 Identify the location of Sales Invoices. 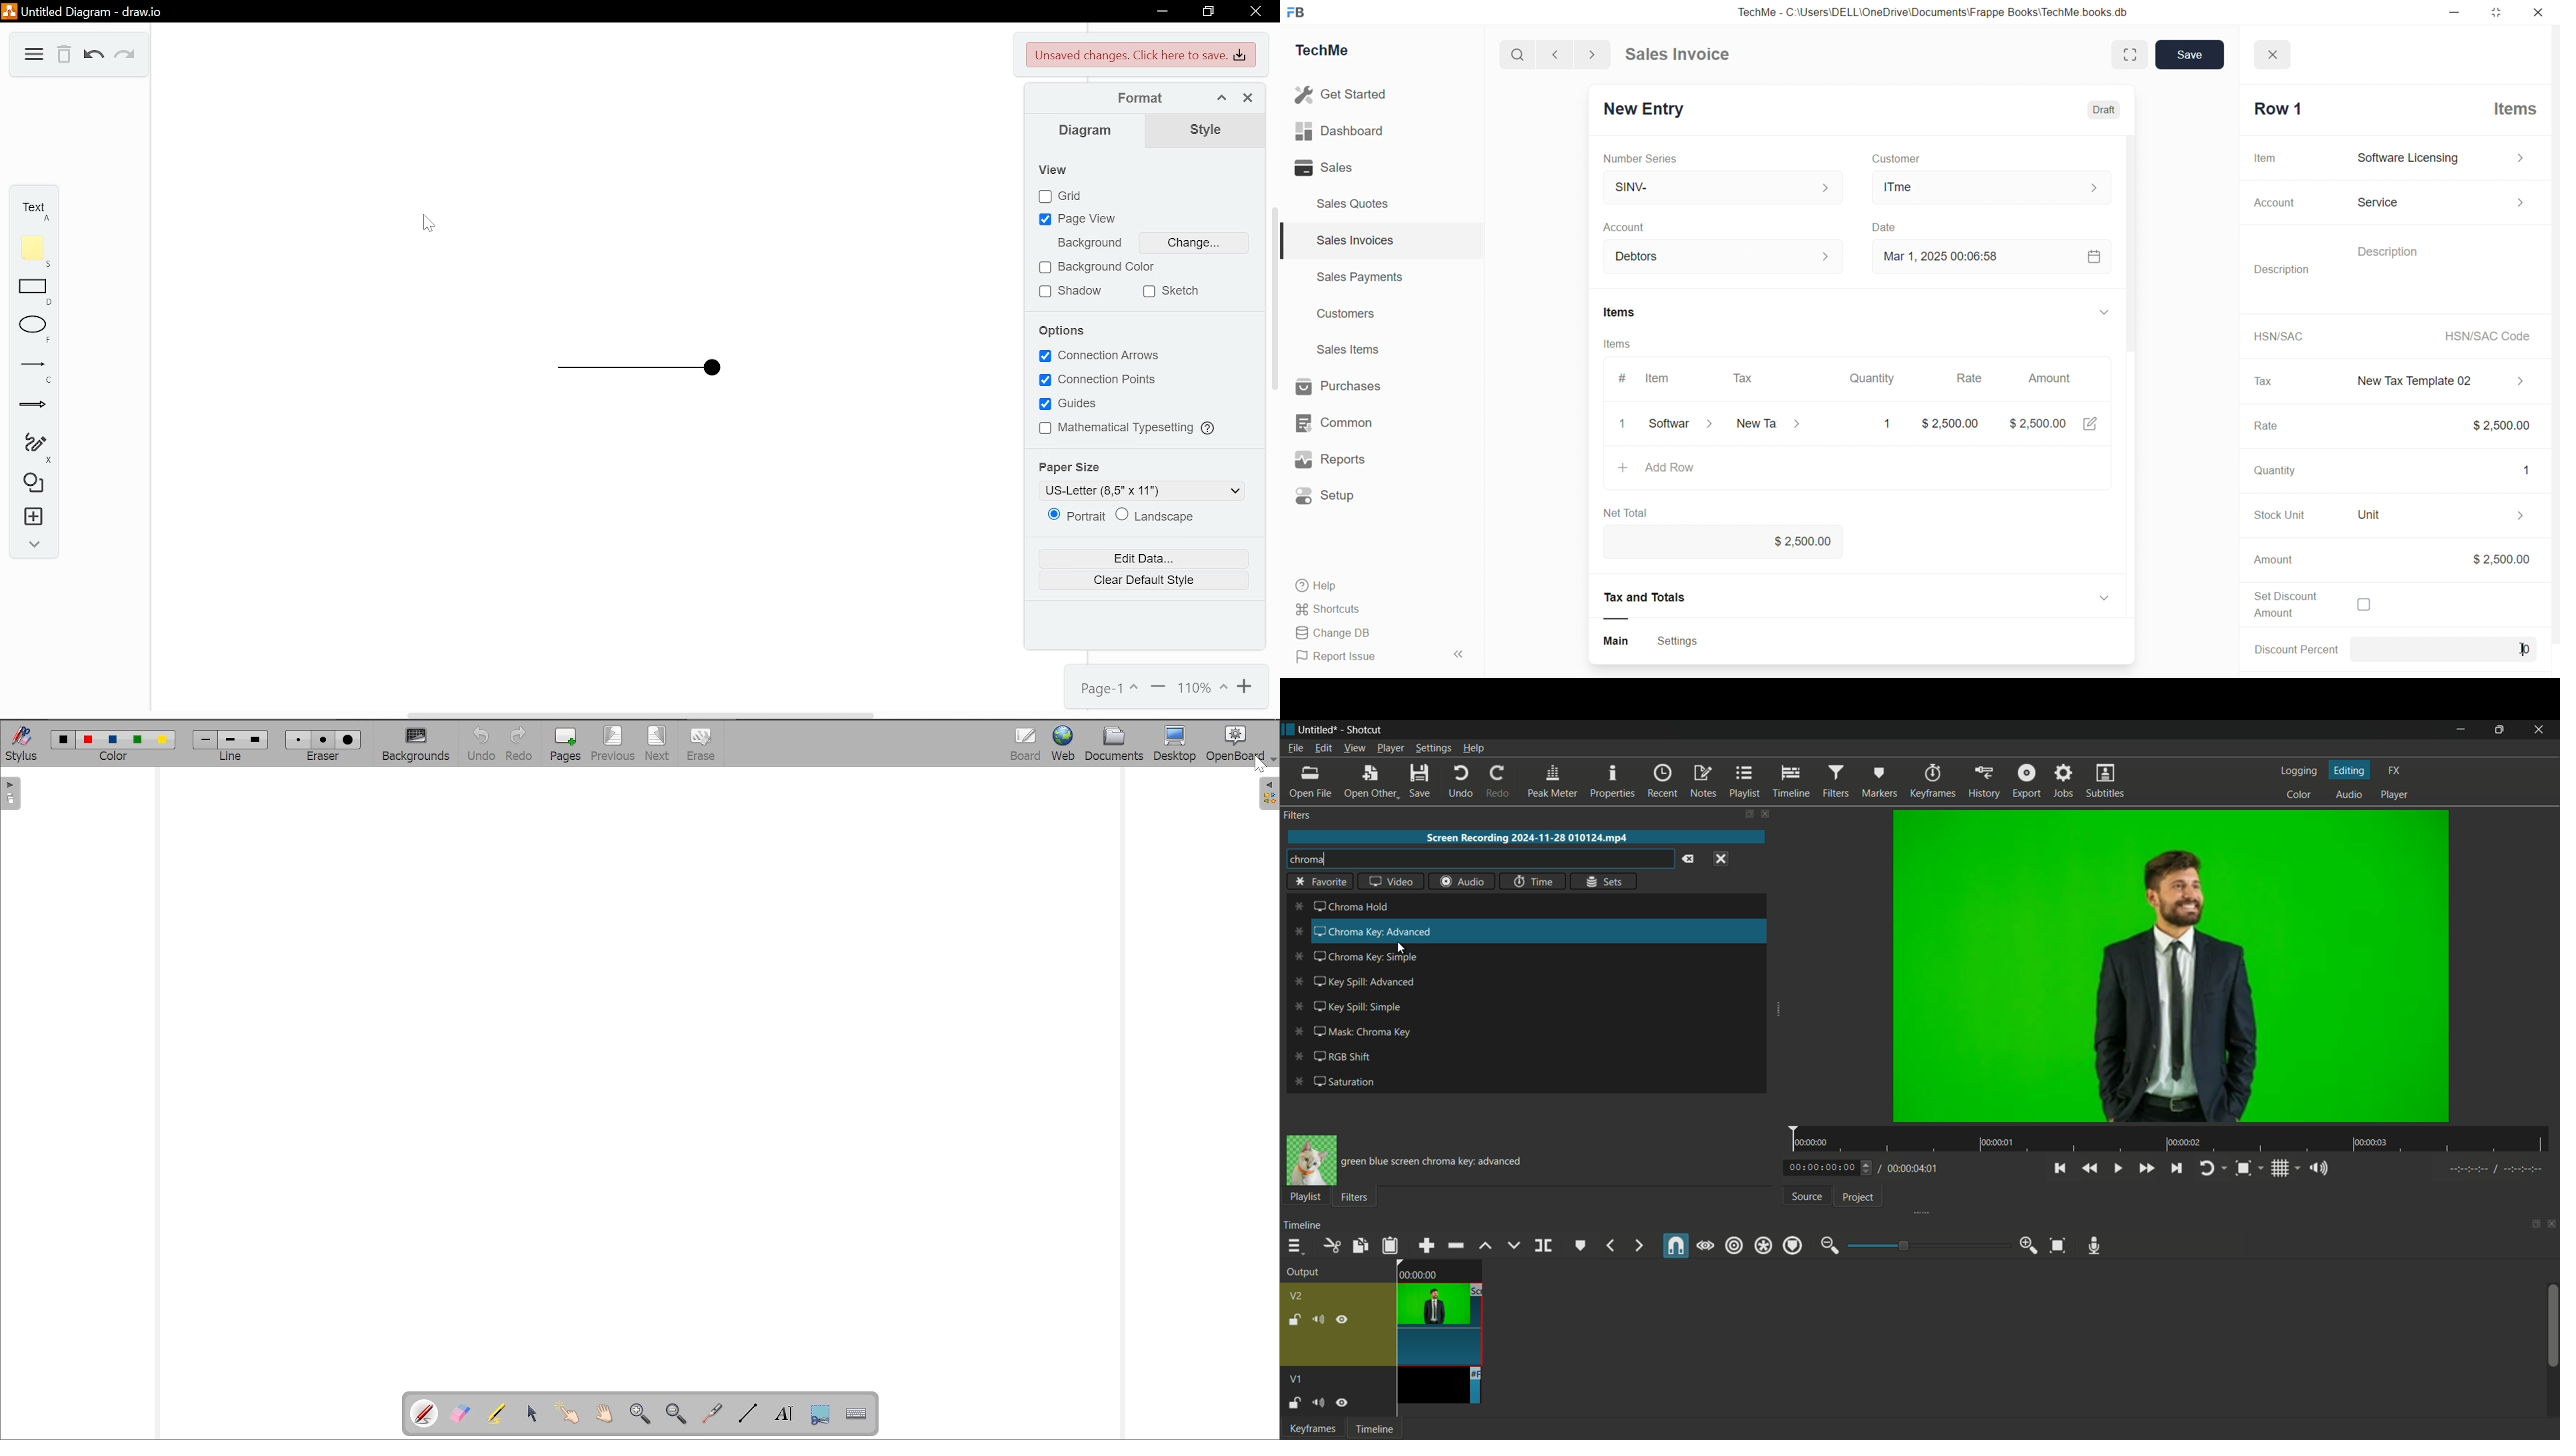
(1349, 243).